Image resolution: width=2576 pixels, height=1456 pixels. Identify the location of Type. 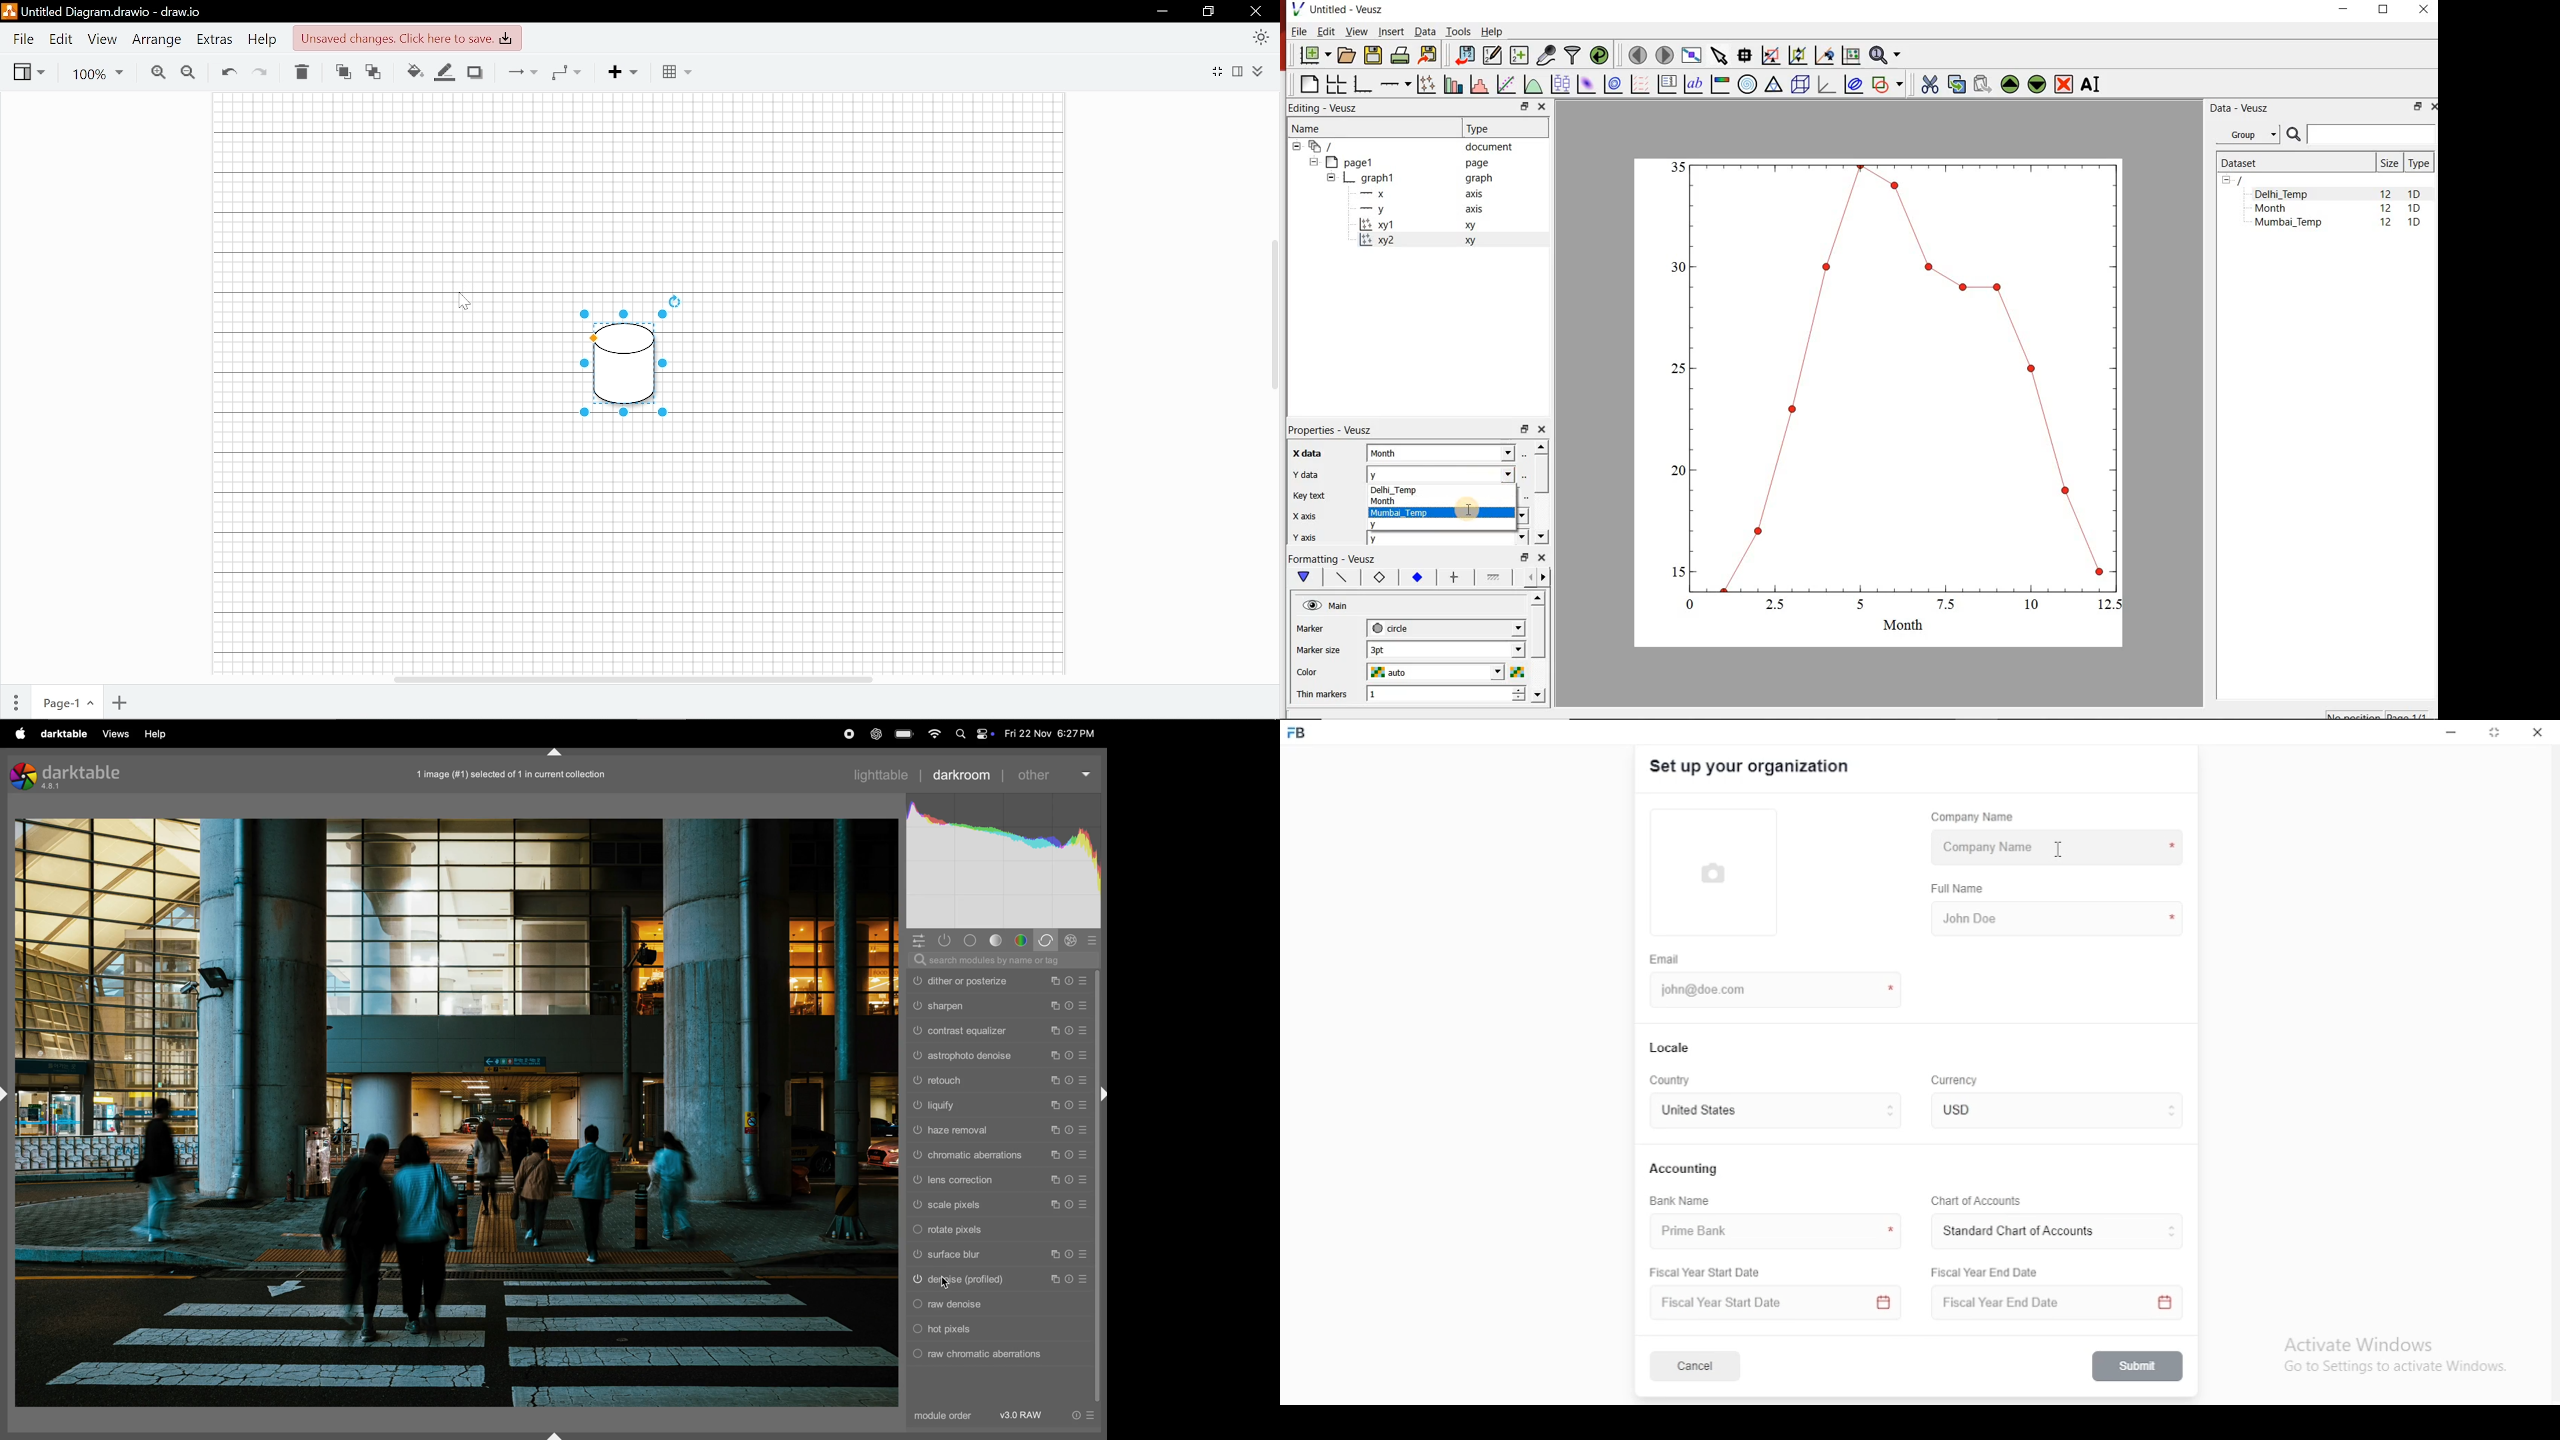
(2419, 163).